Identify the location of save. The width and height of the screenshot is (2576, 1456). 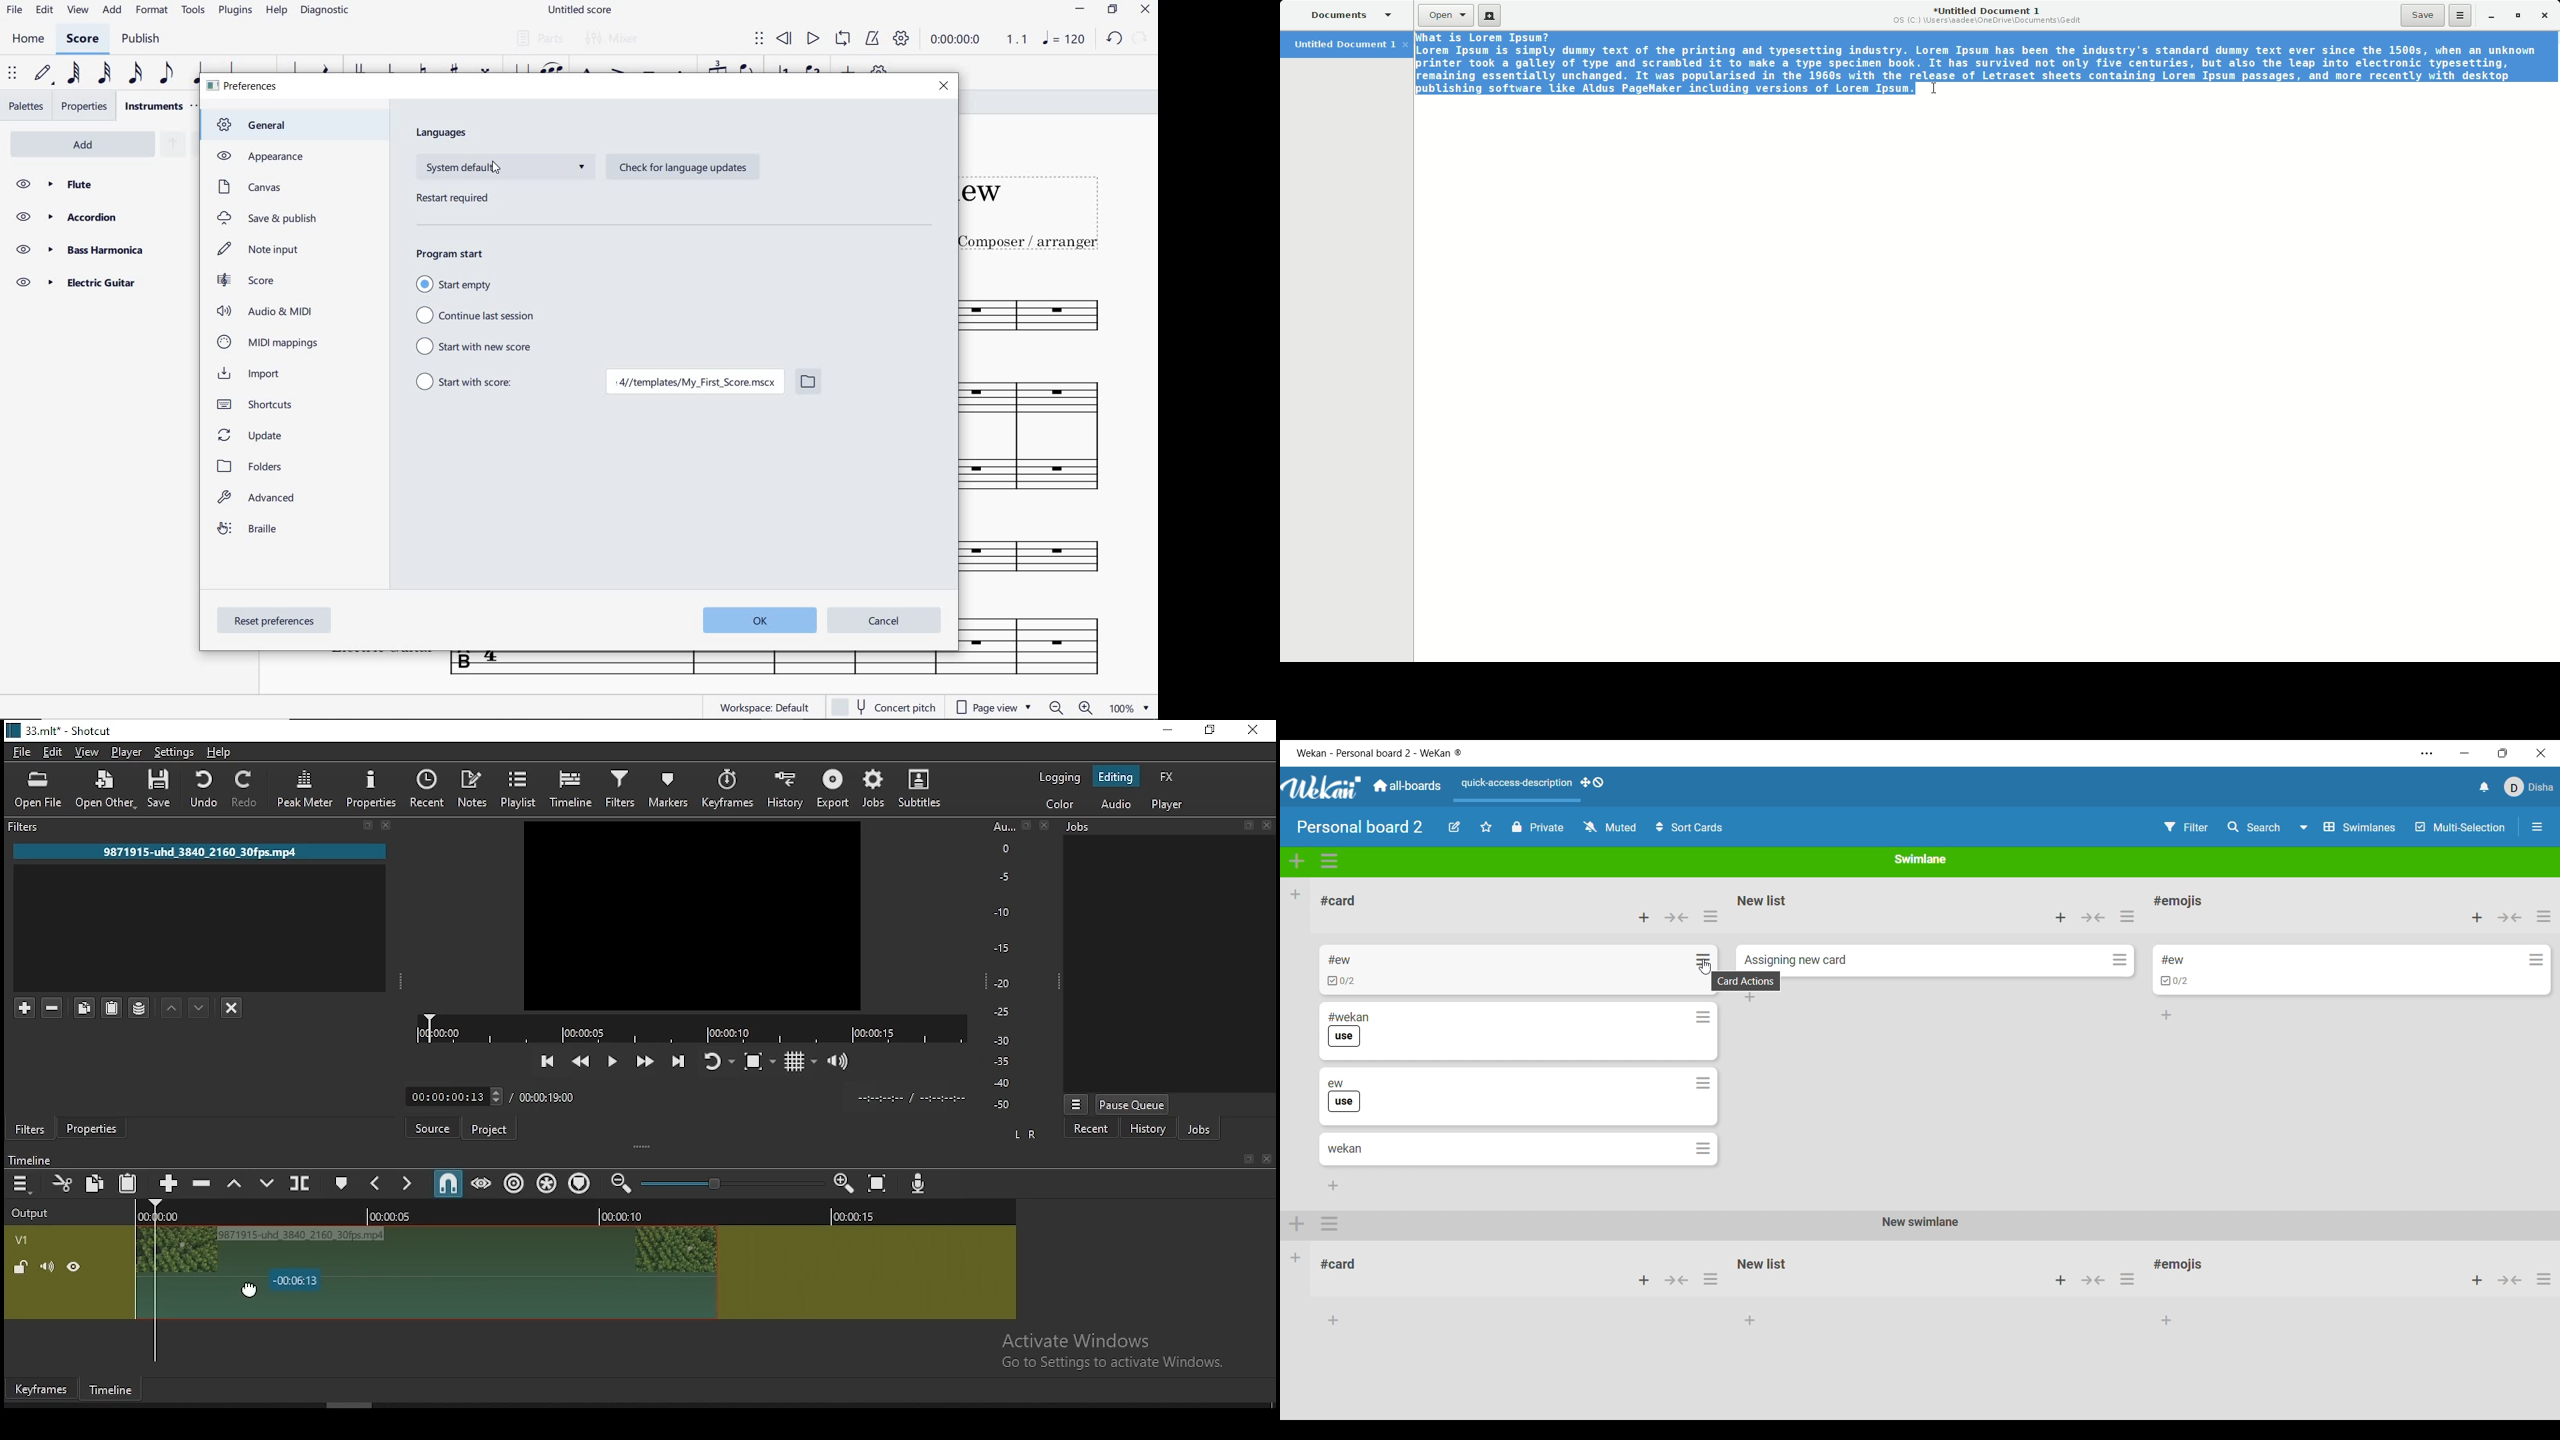
(164, 790).